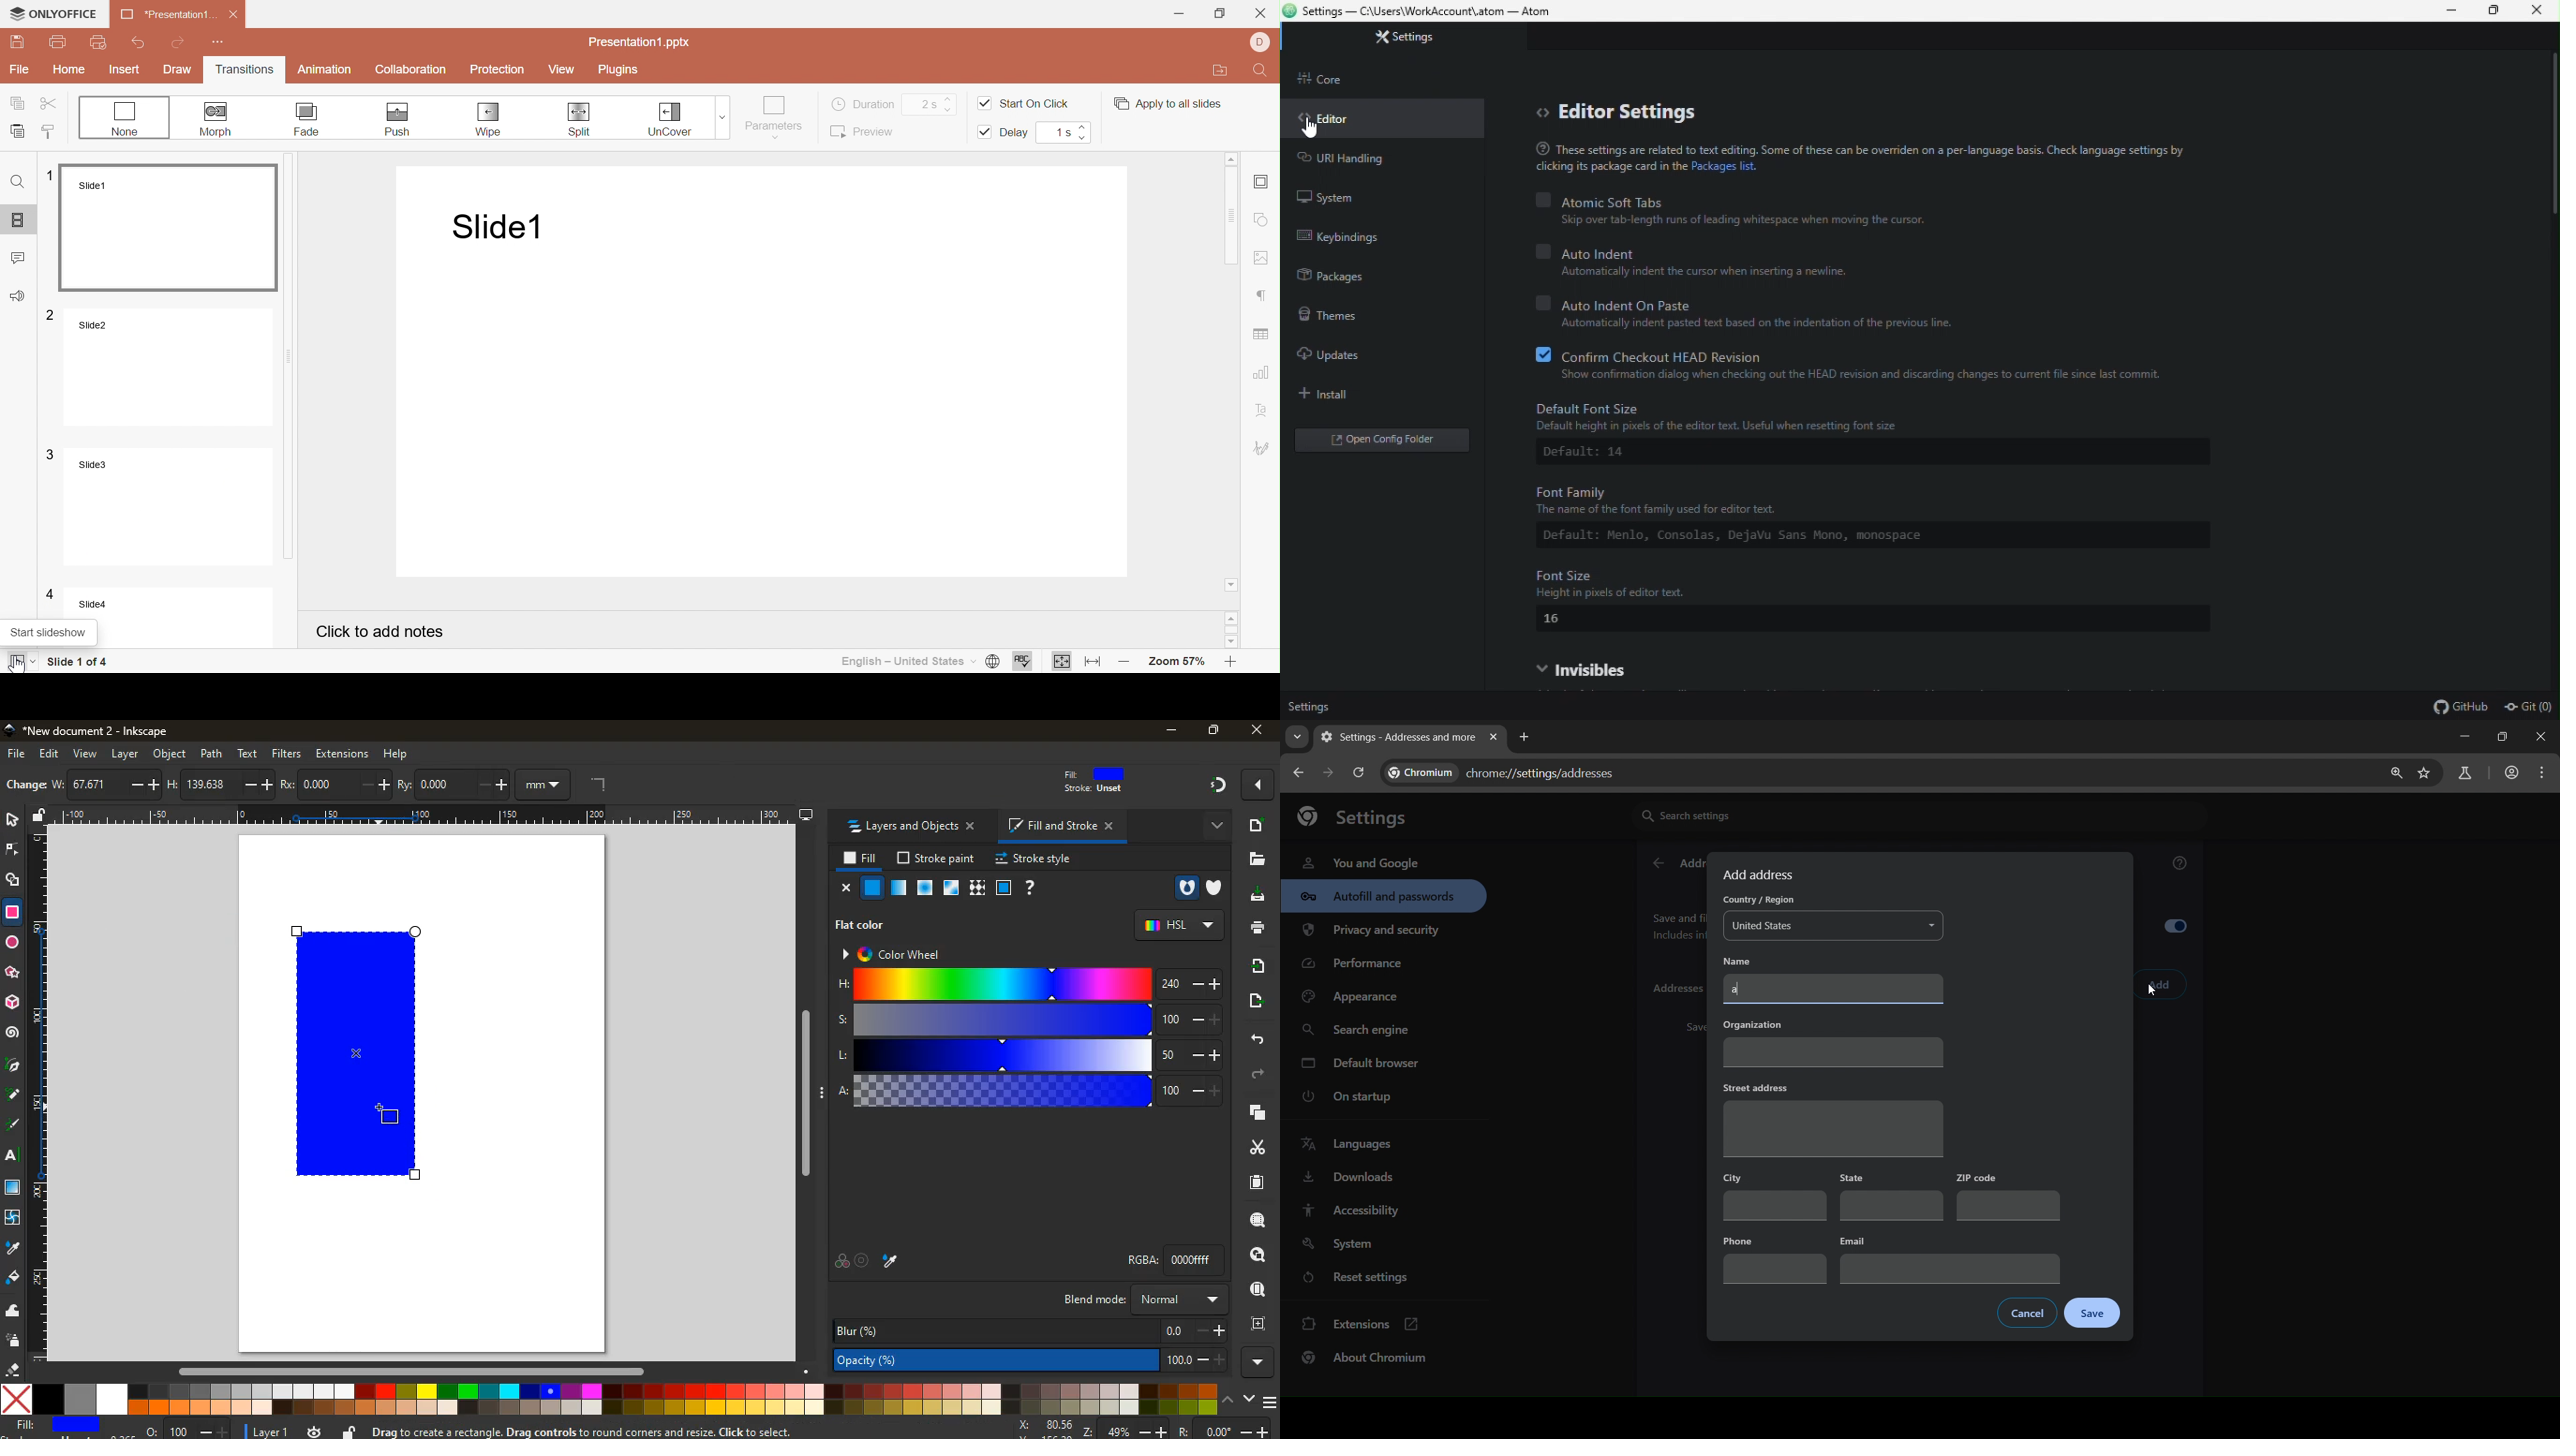  I want to click on Account name, so click(1261, 42).